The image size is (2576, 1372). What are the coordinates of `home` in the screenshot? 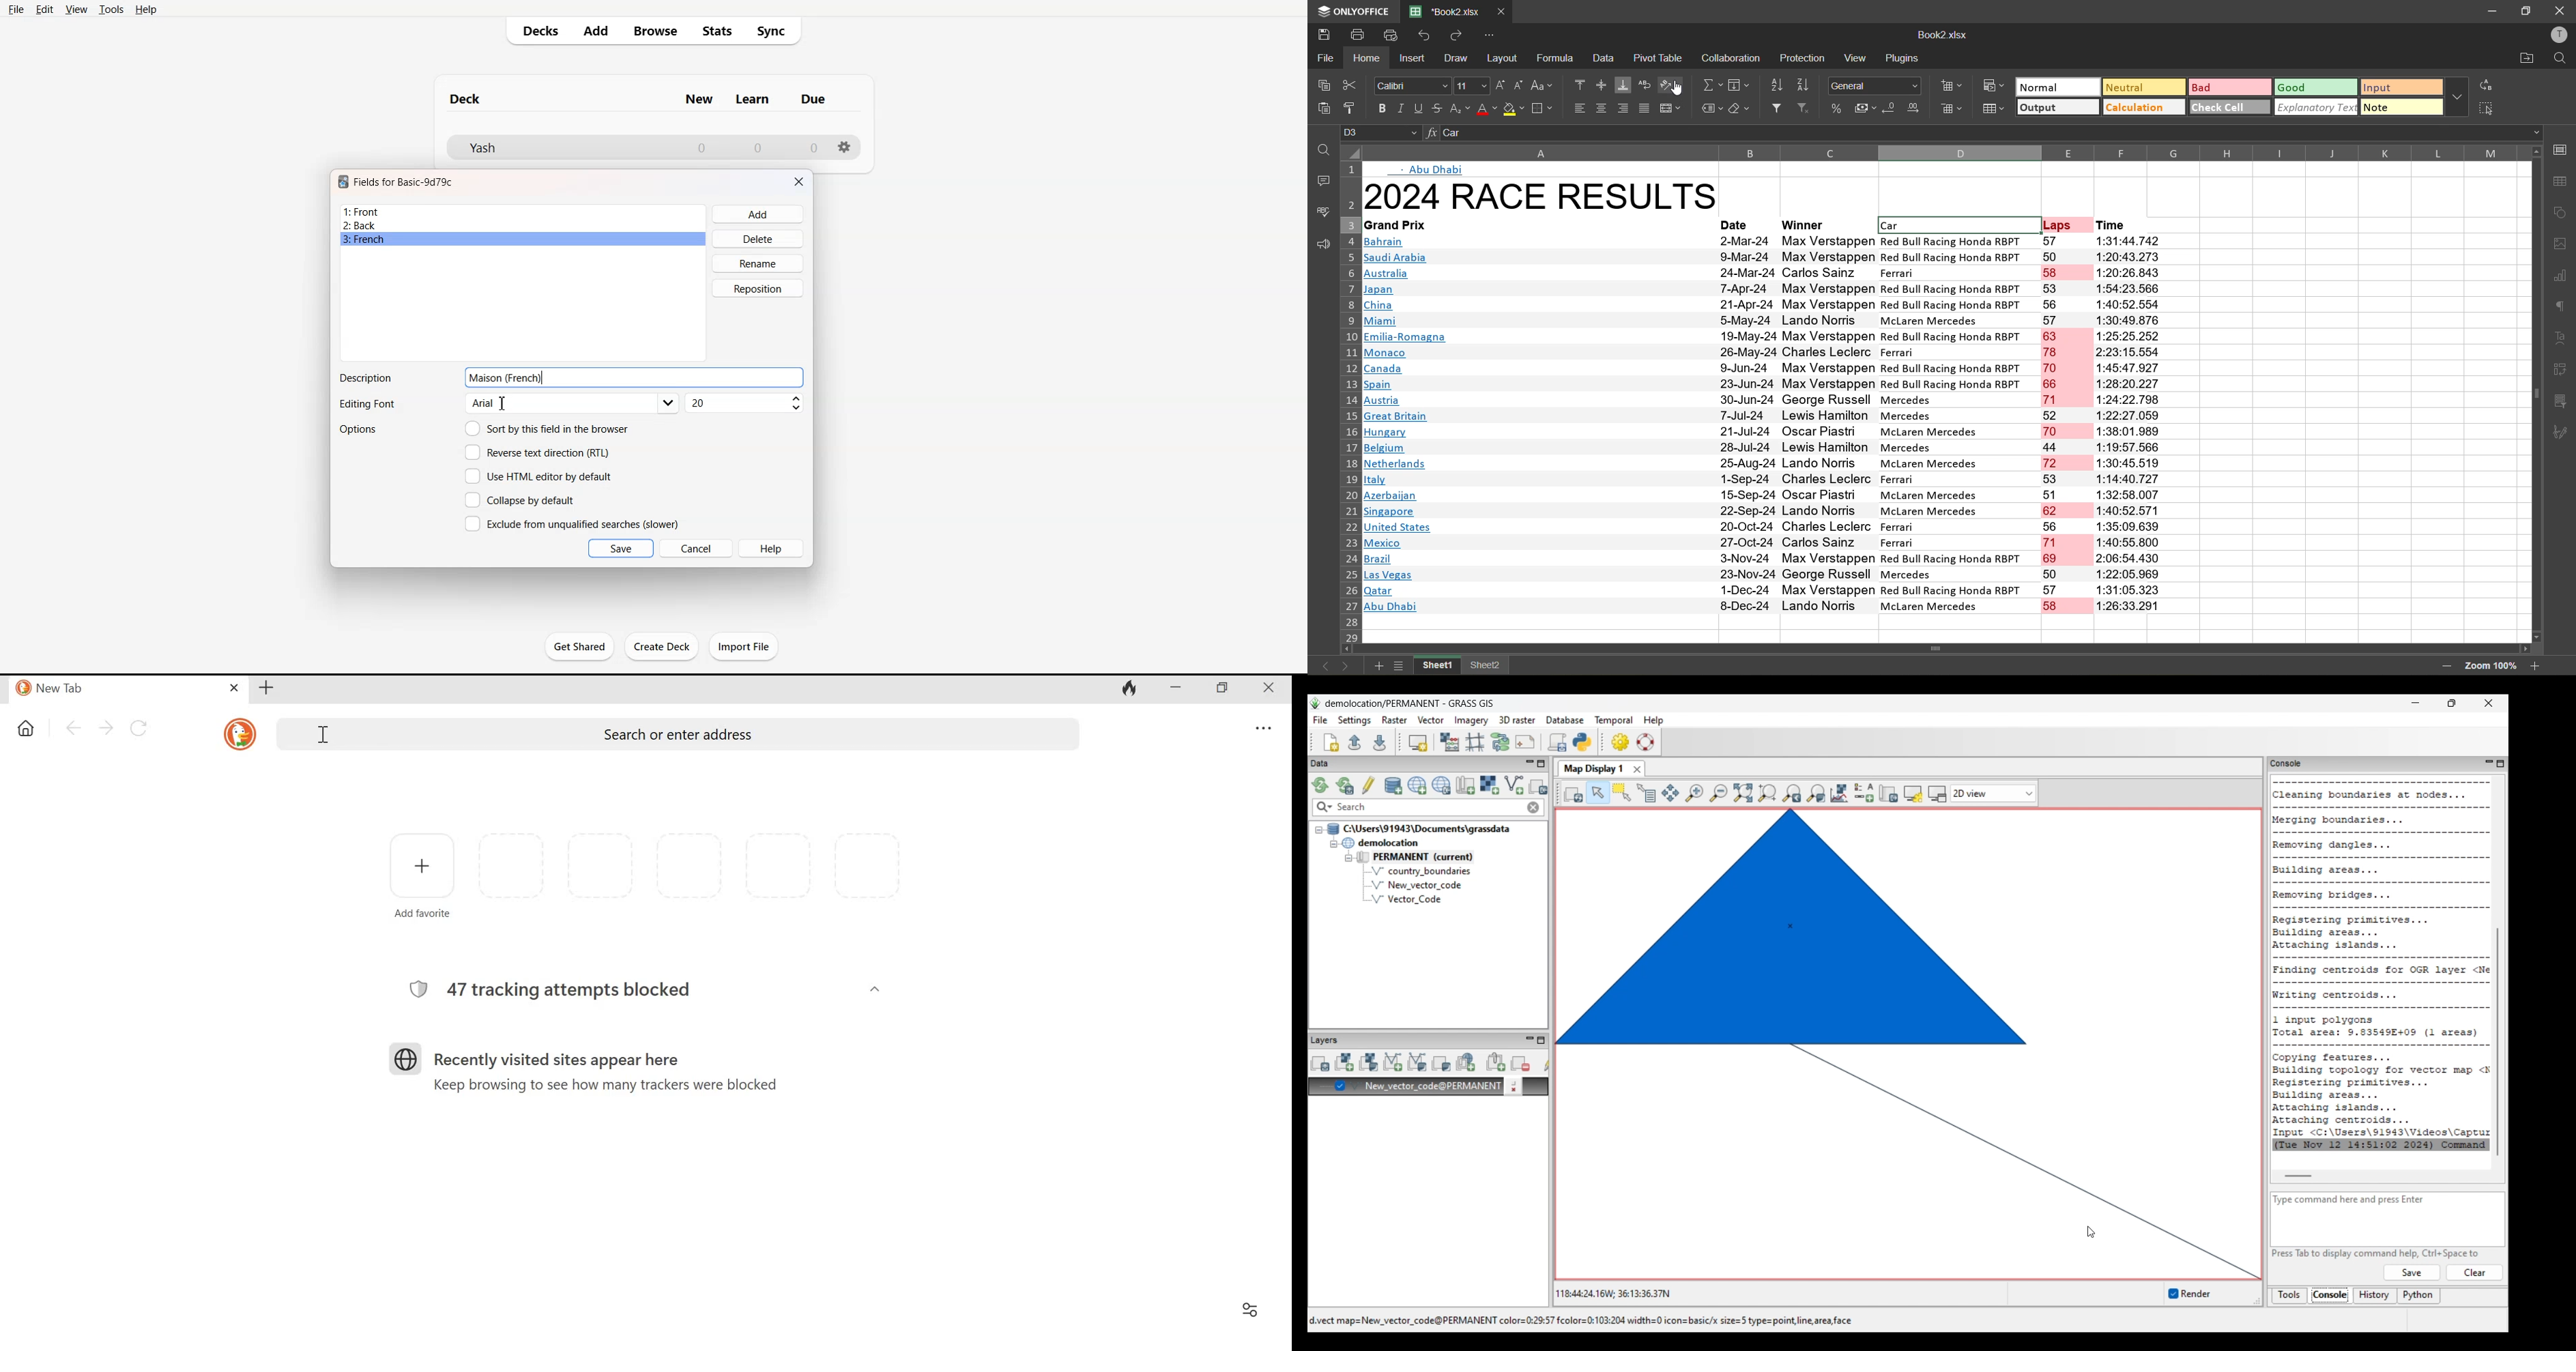 It's located at (1366, 61).